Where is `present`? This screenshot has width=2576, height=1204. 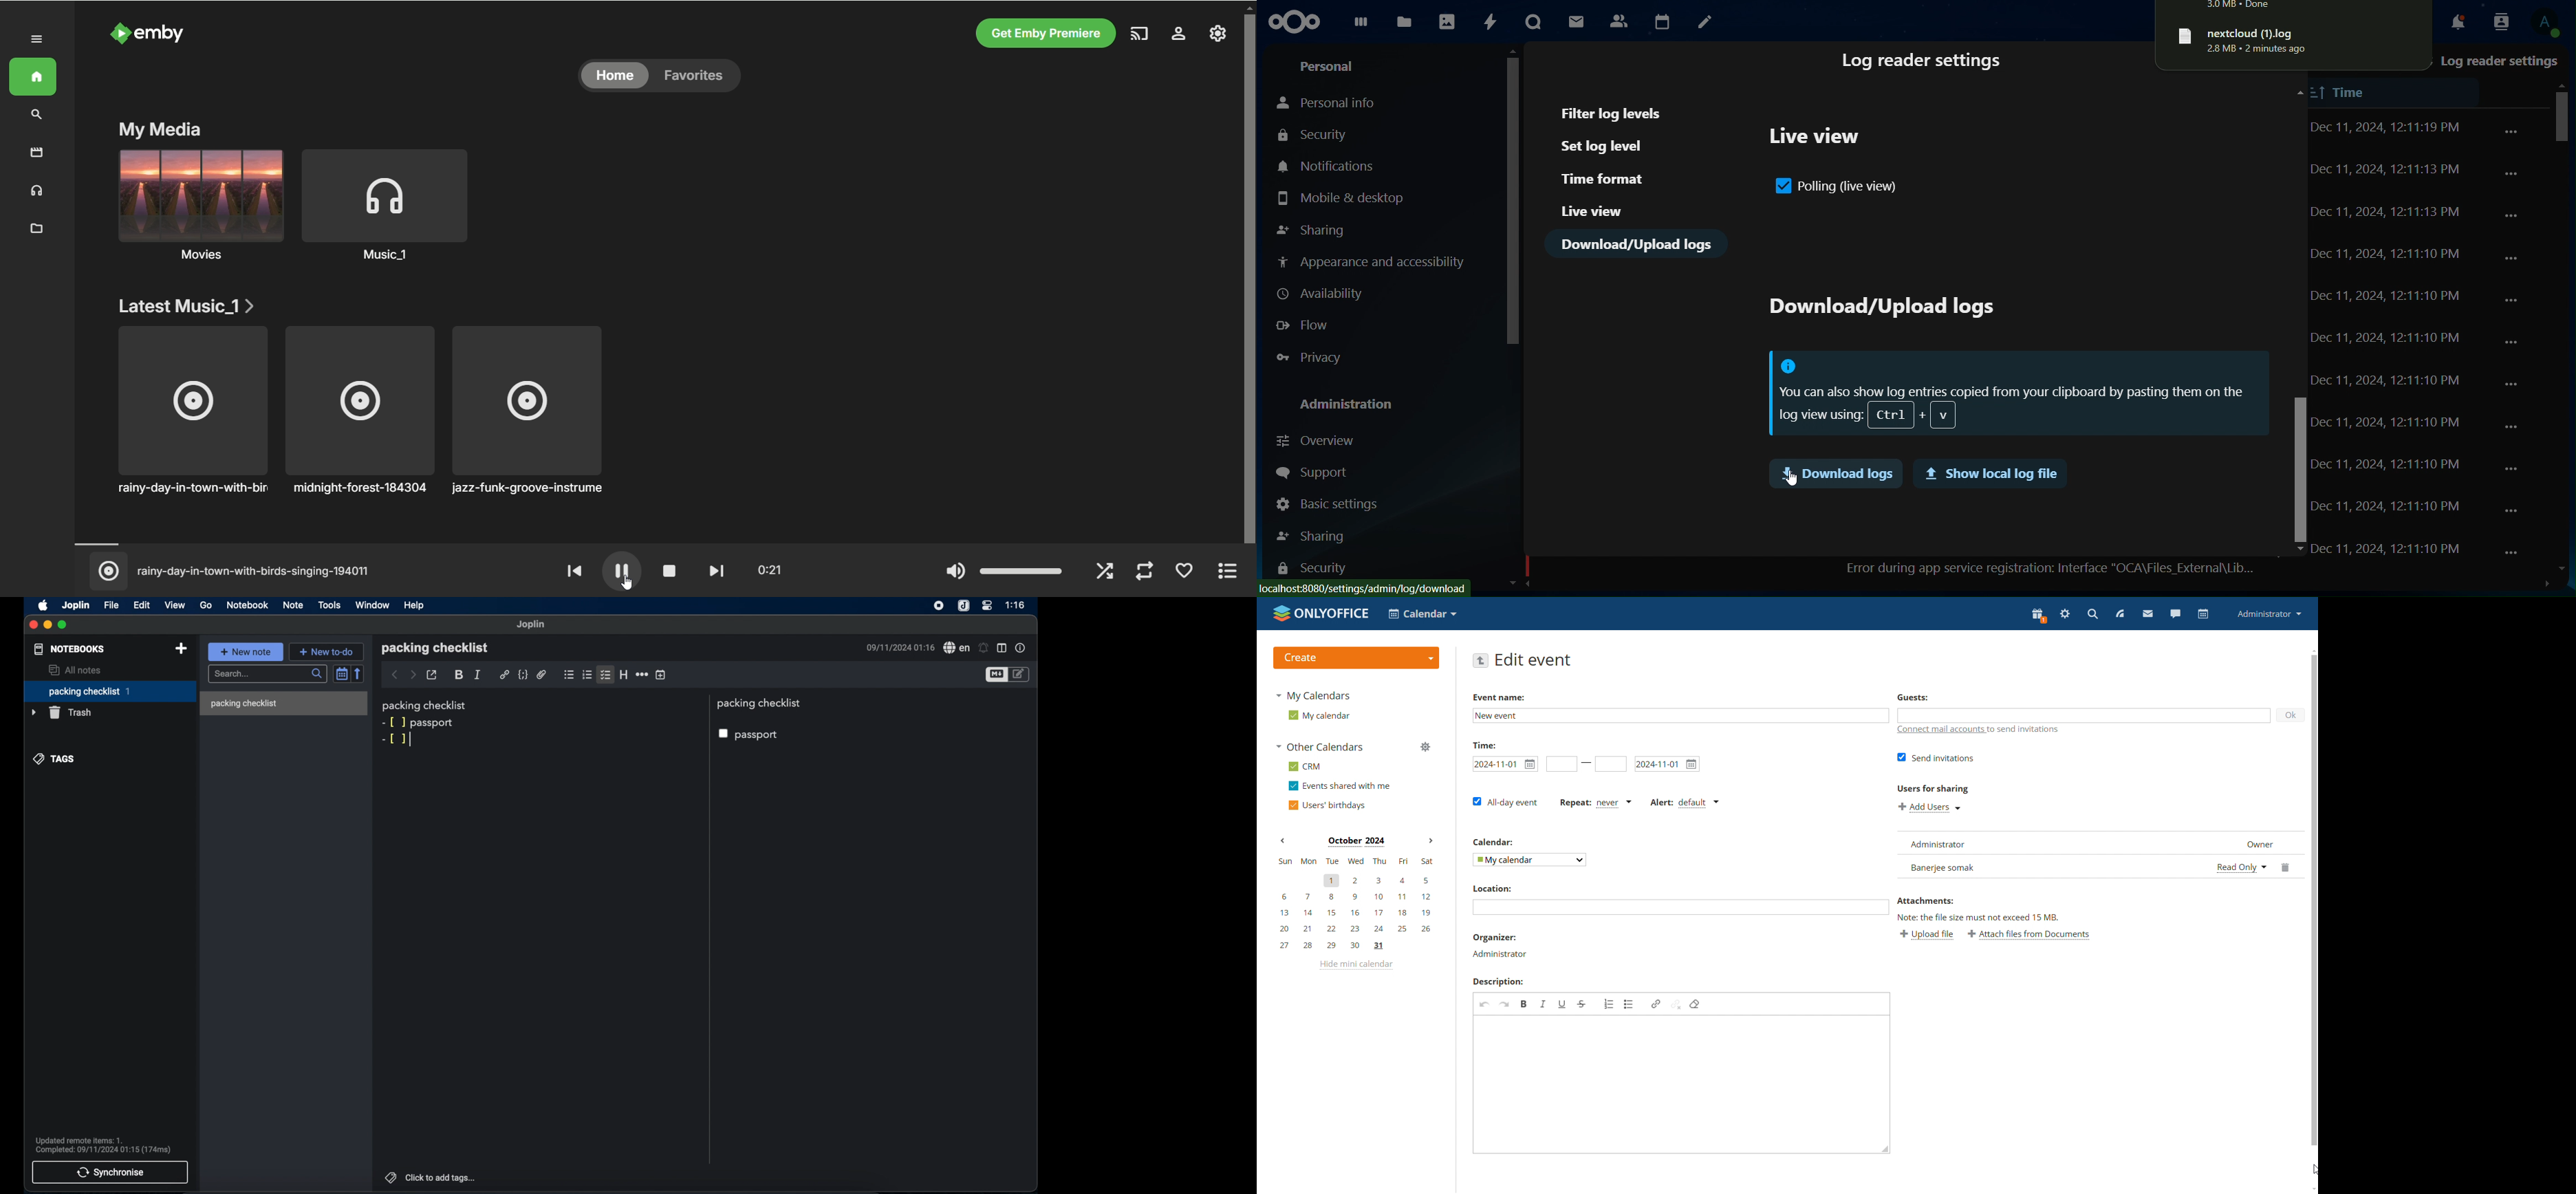 present is located at coordinates (2038, 615).